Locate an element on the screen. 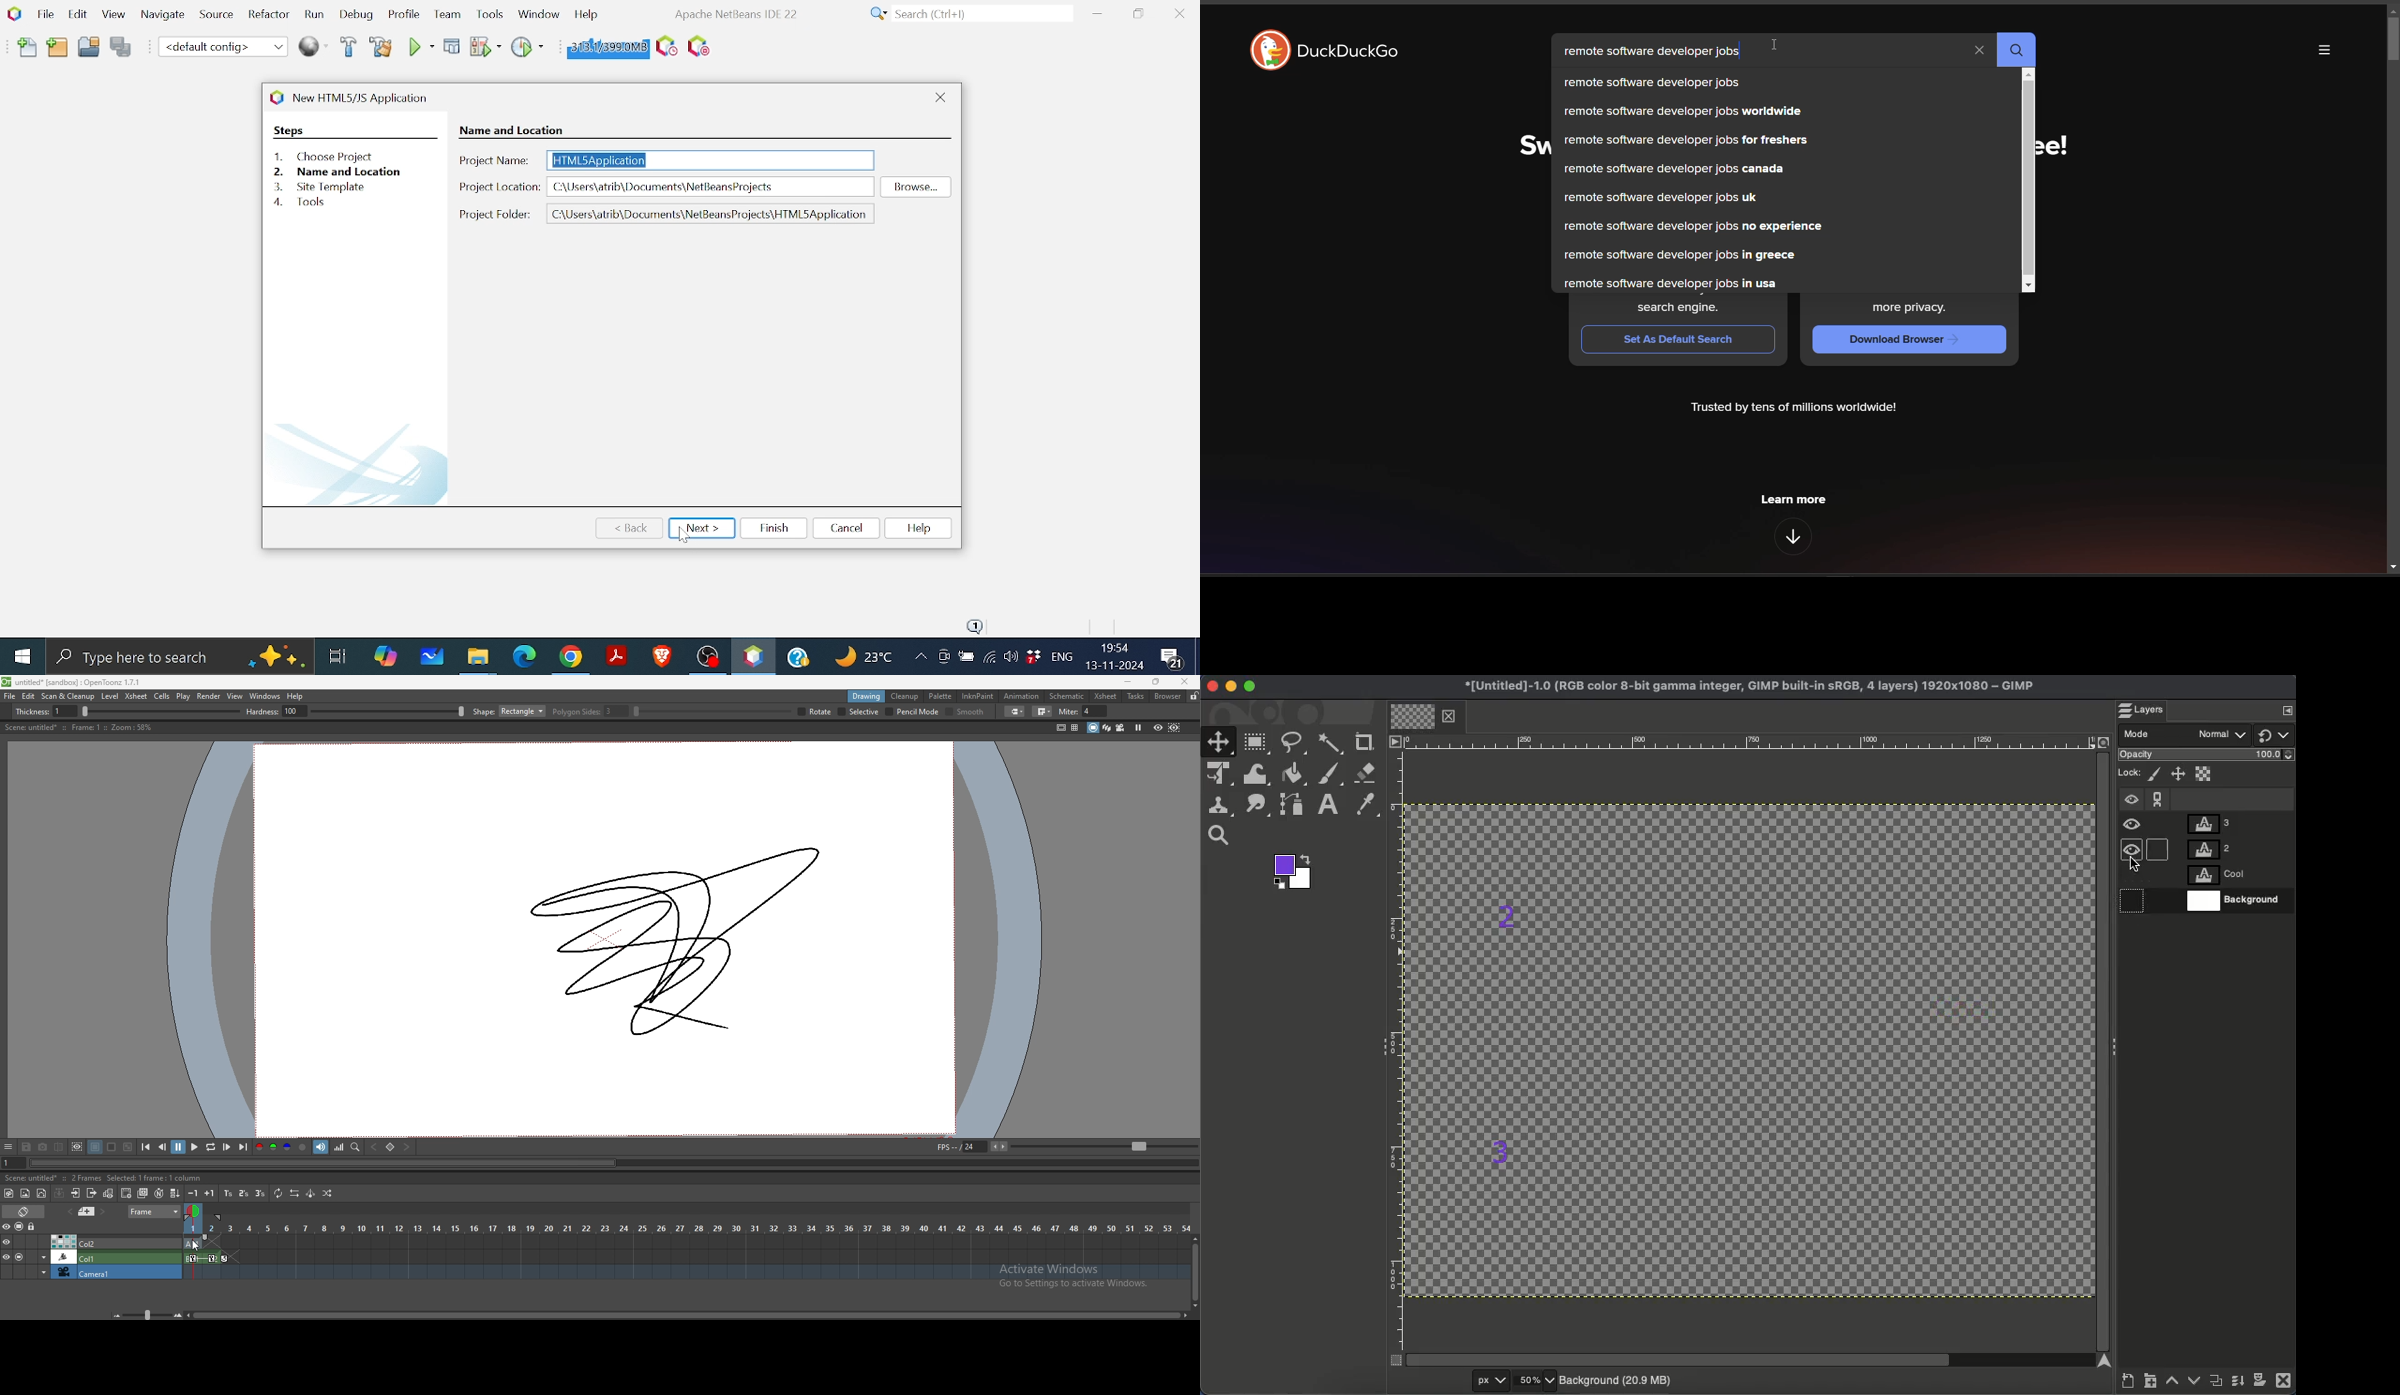  Unified transformation is located at coordinates (1222, 775).